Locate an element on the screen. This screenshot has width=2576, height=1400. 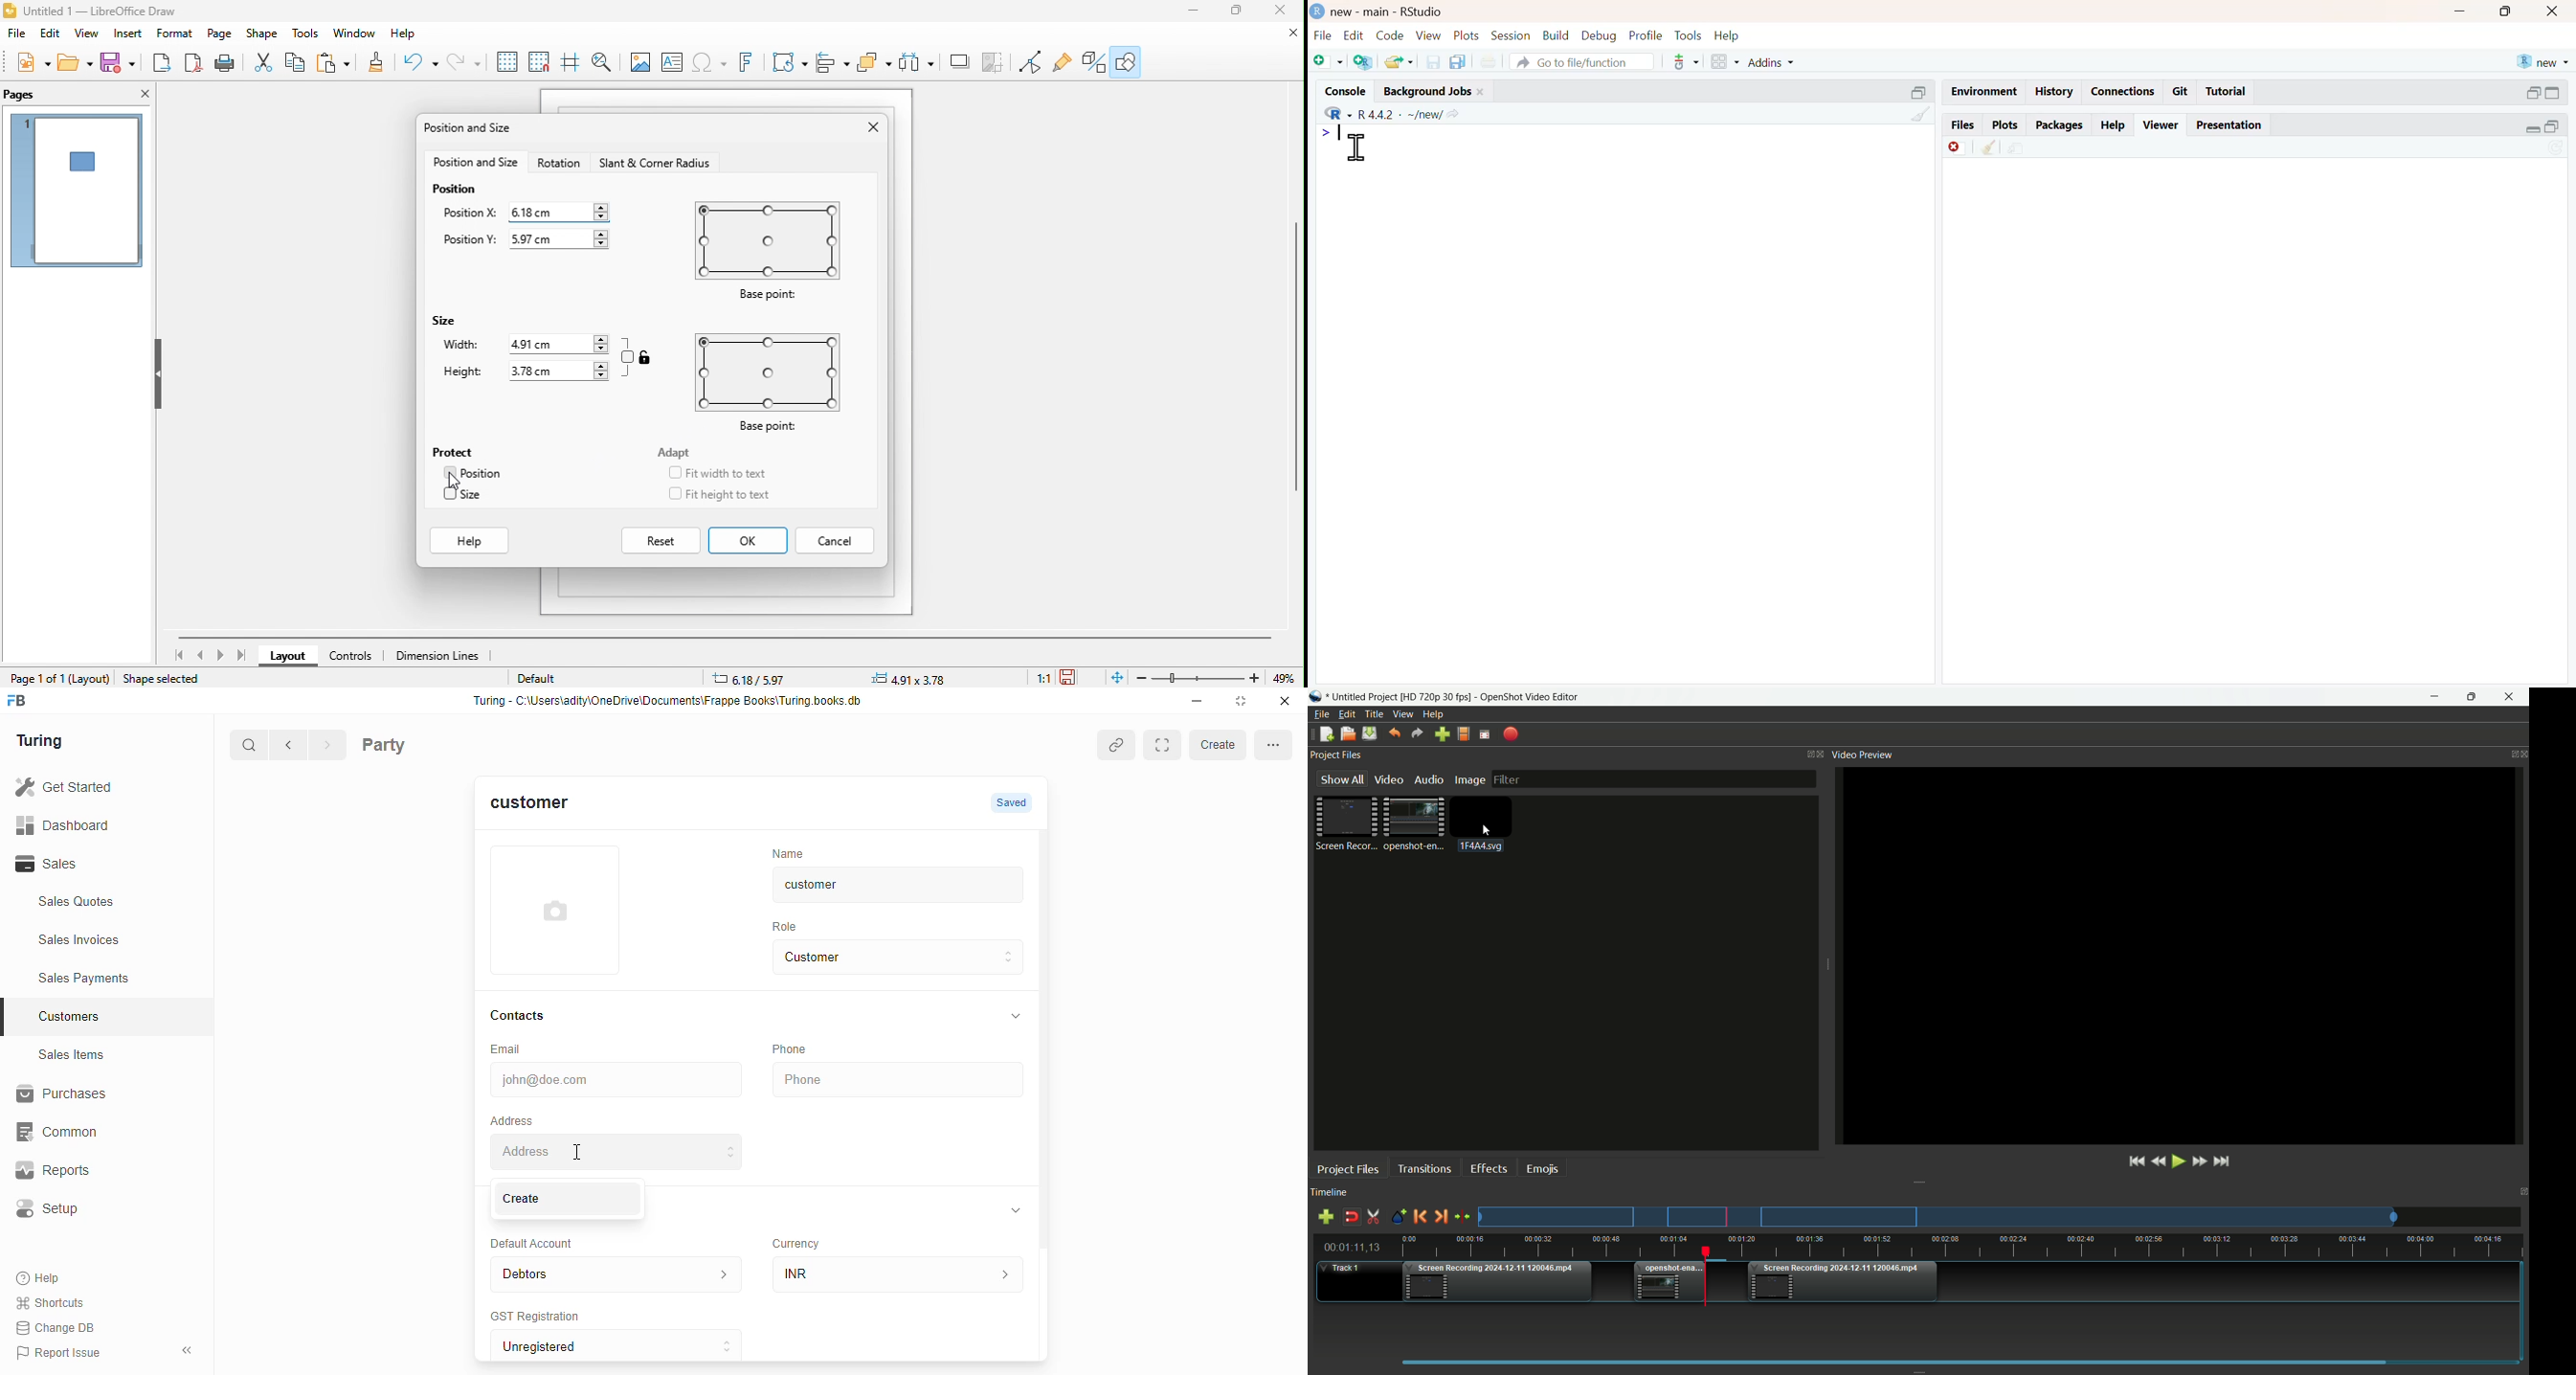
Effects is located at coordinates (1488, 1168).